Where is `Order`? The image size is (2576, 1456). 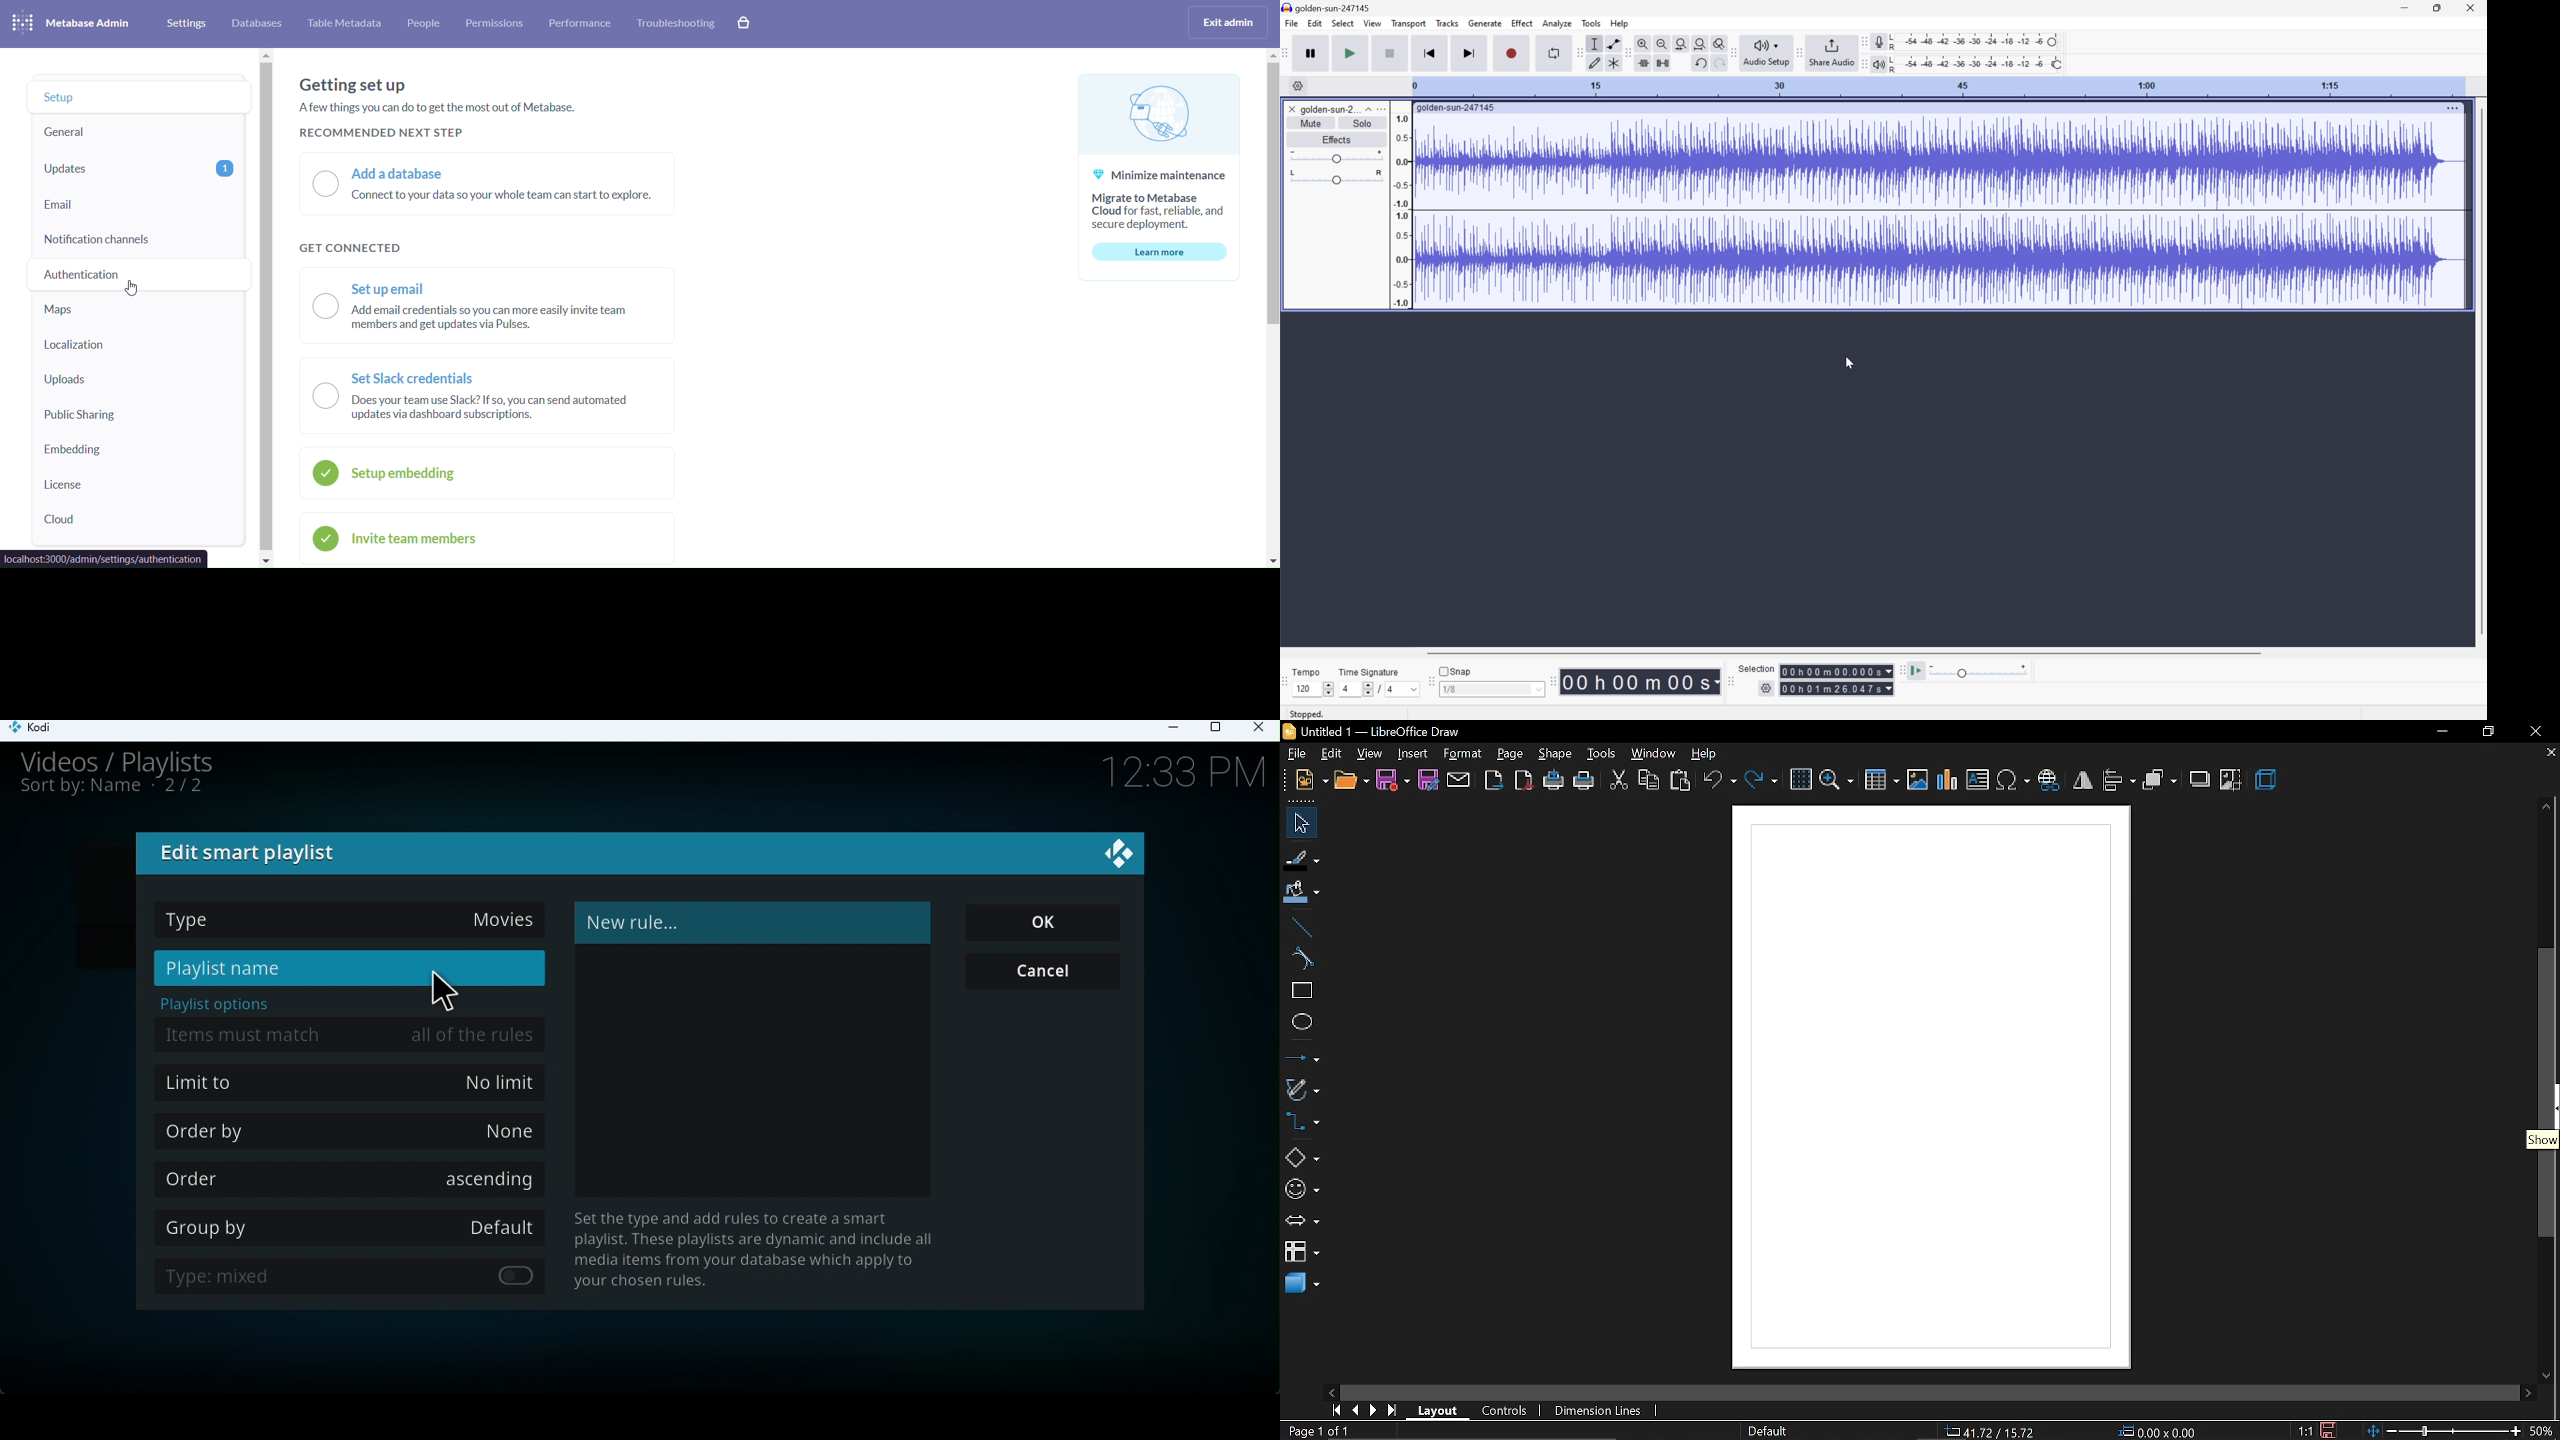 Order is located at coordinates (346, 1178).